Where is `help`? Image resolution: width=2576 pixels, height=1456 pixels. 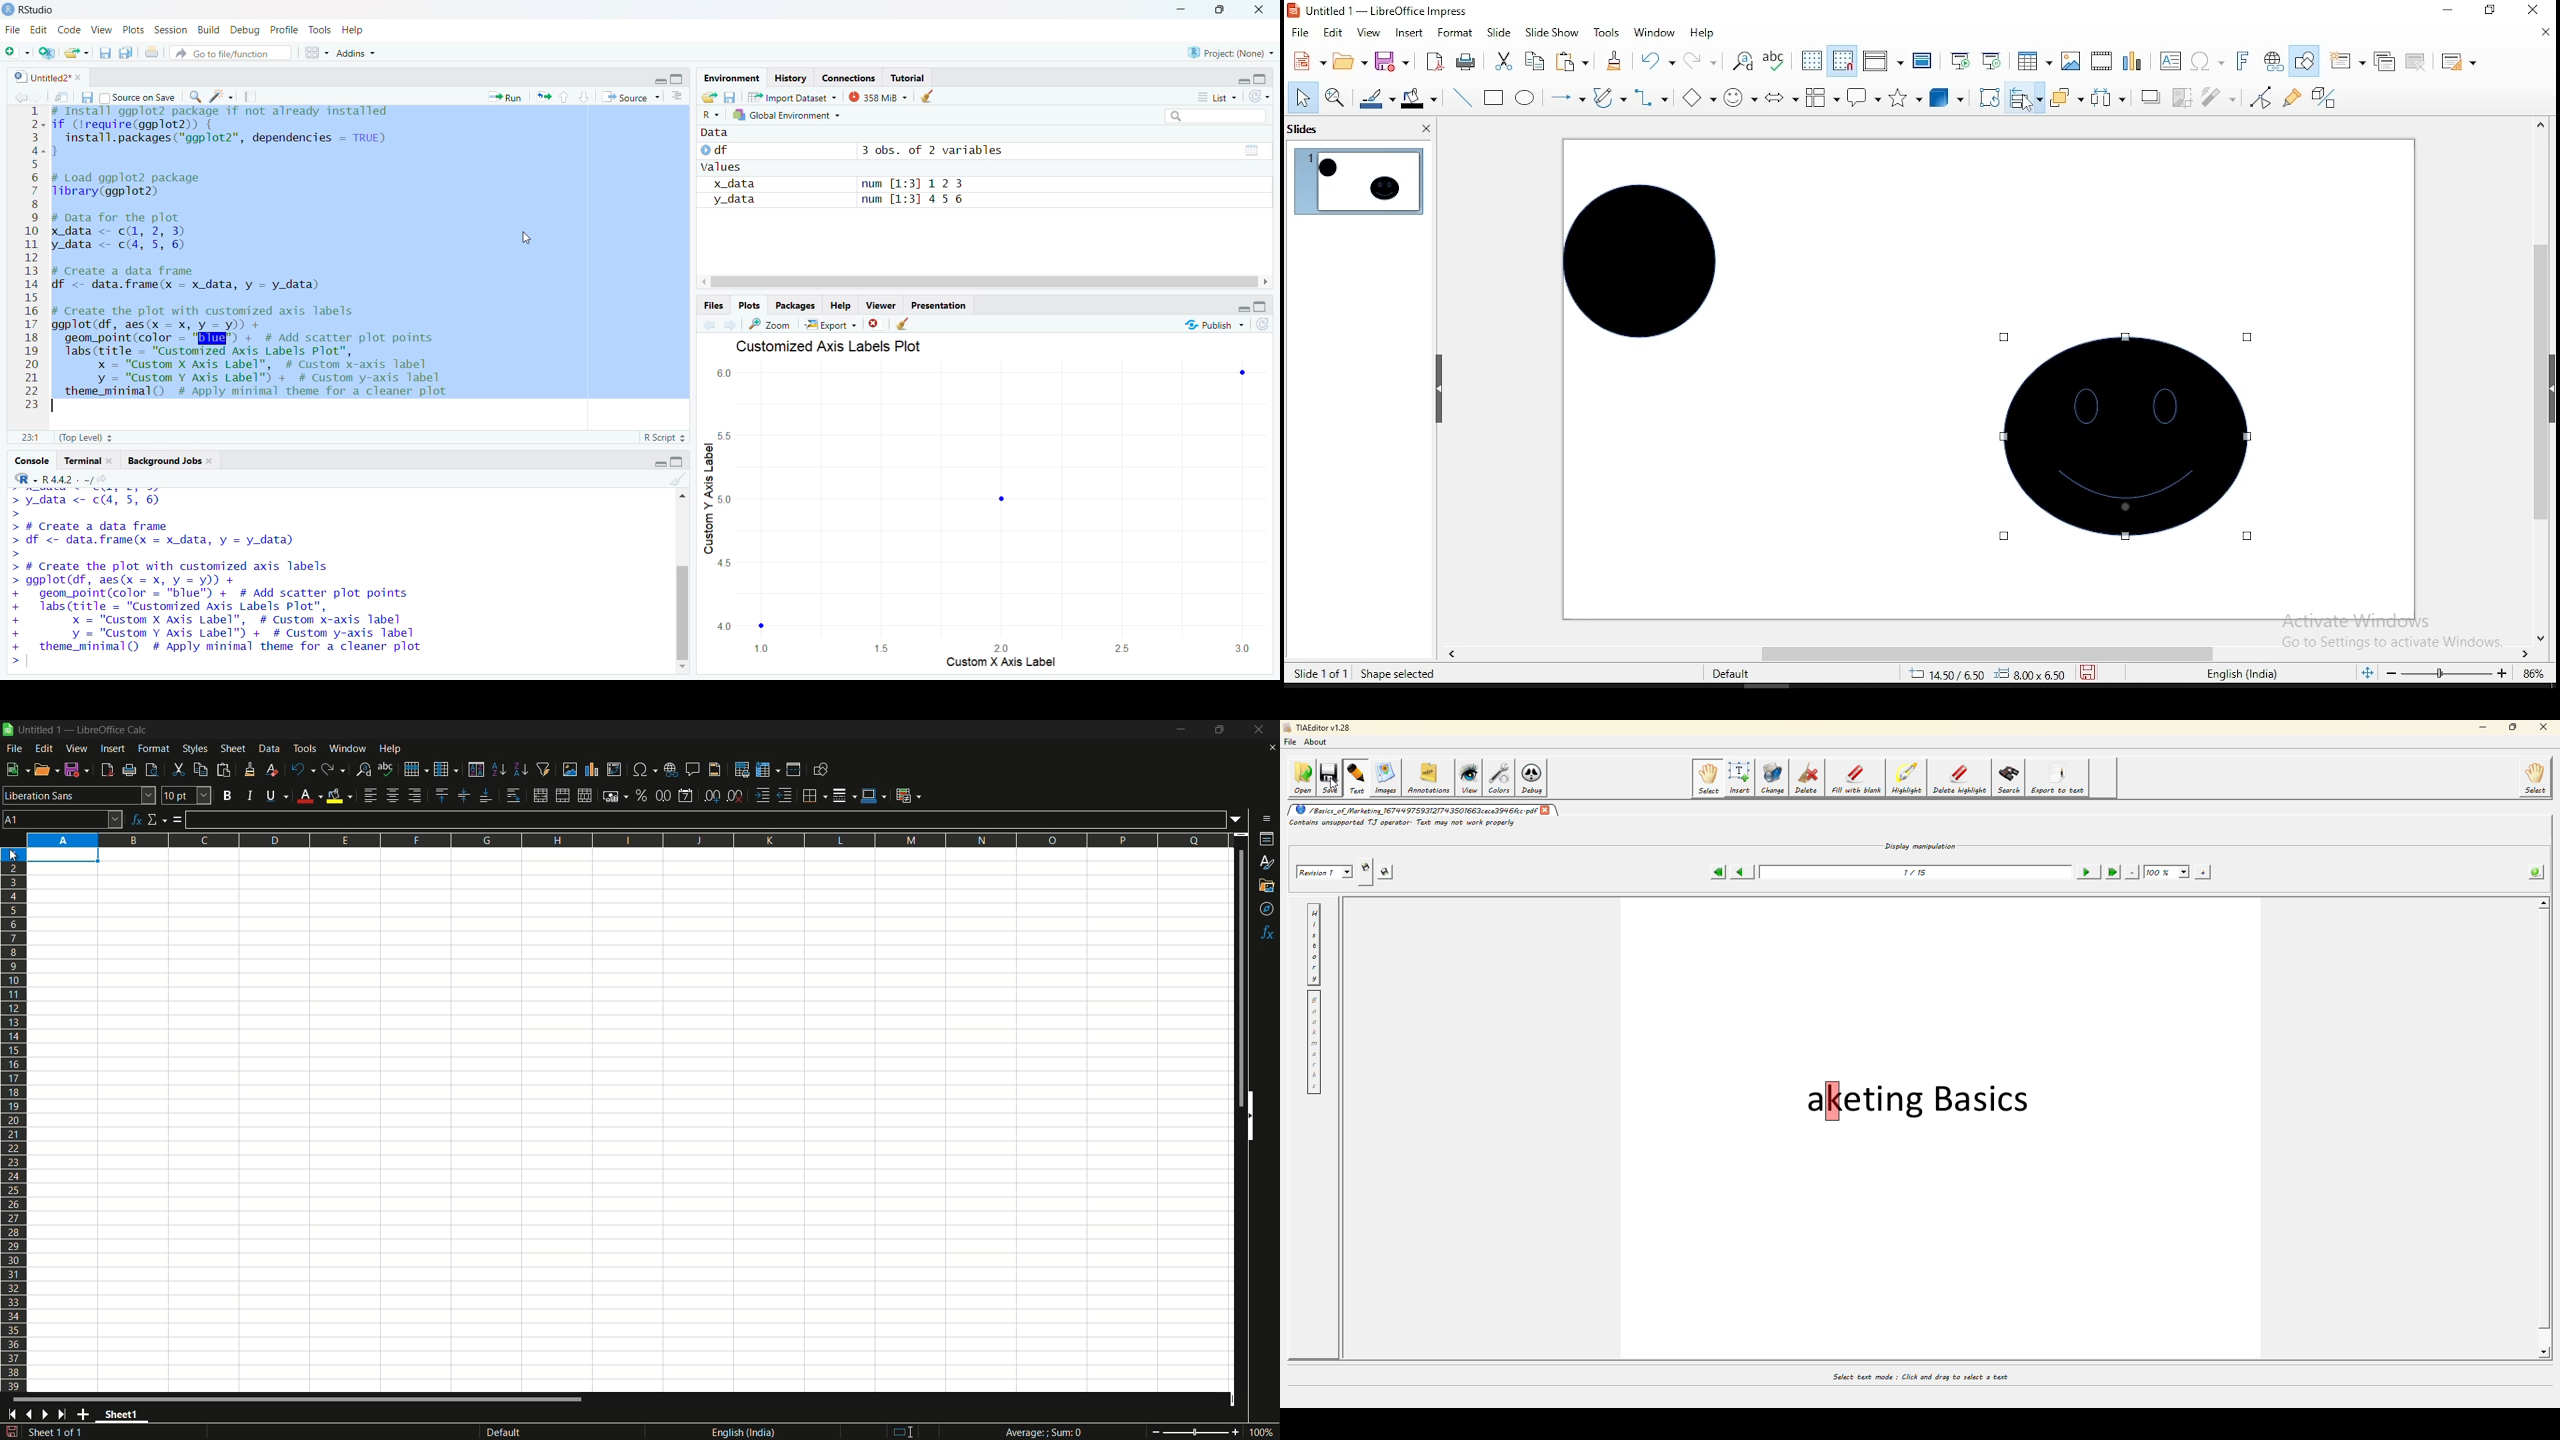
help is located at coordinates (1703, 32).